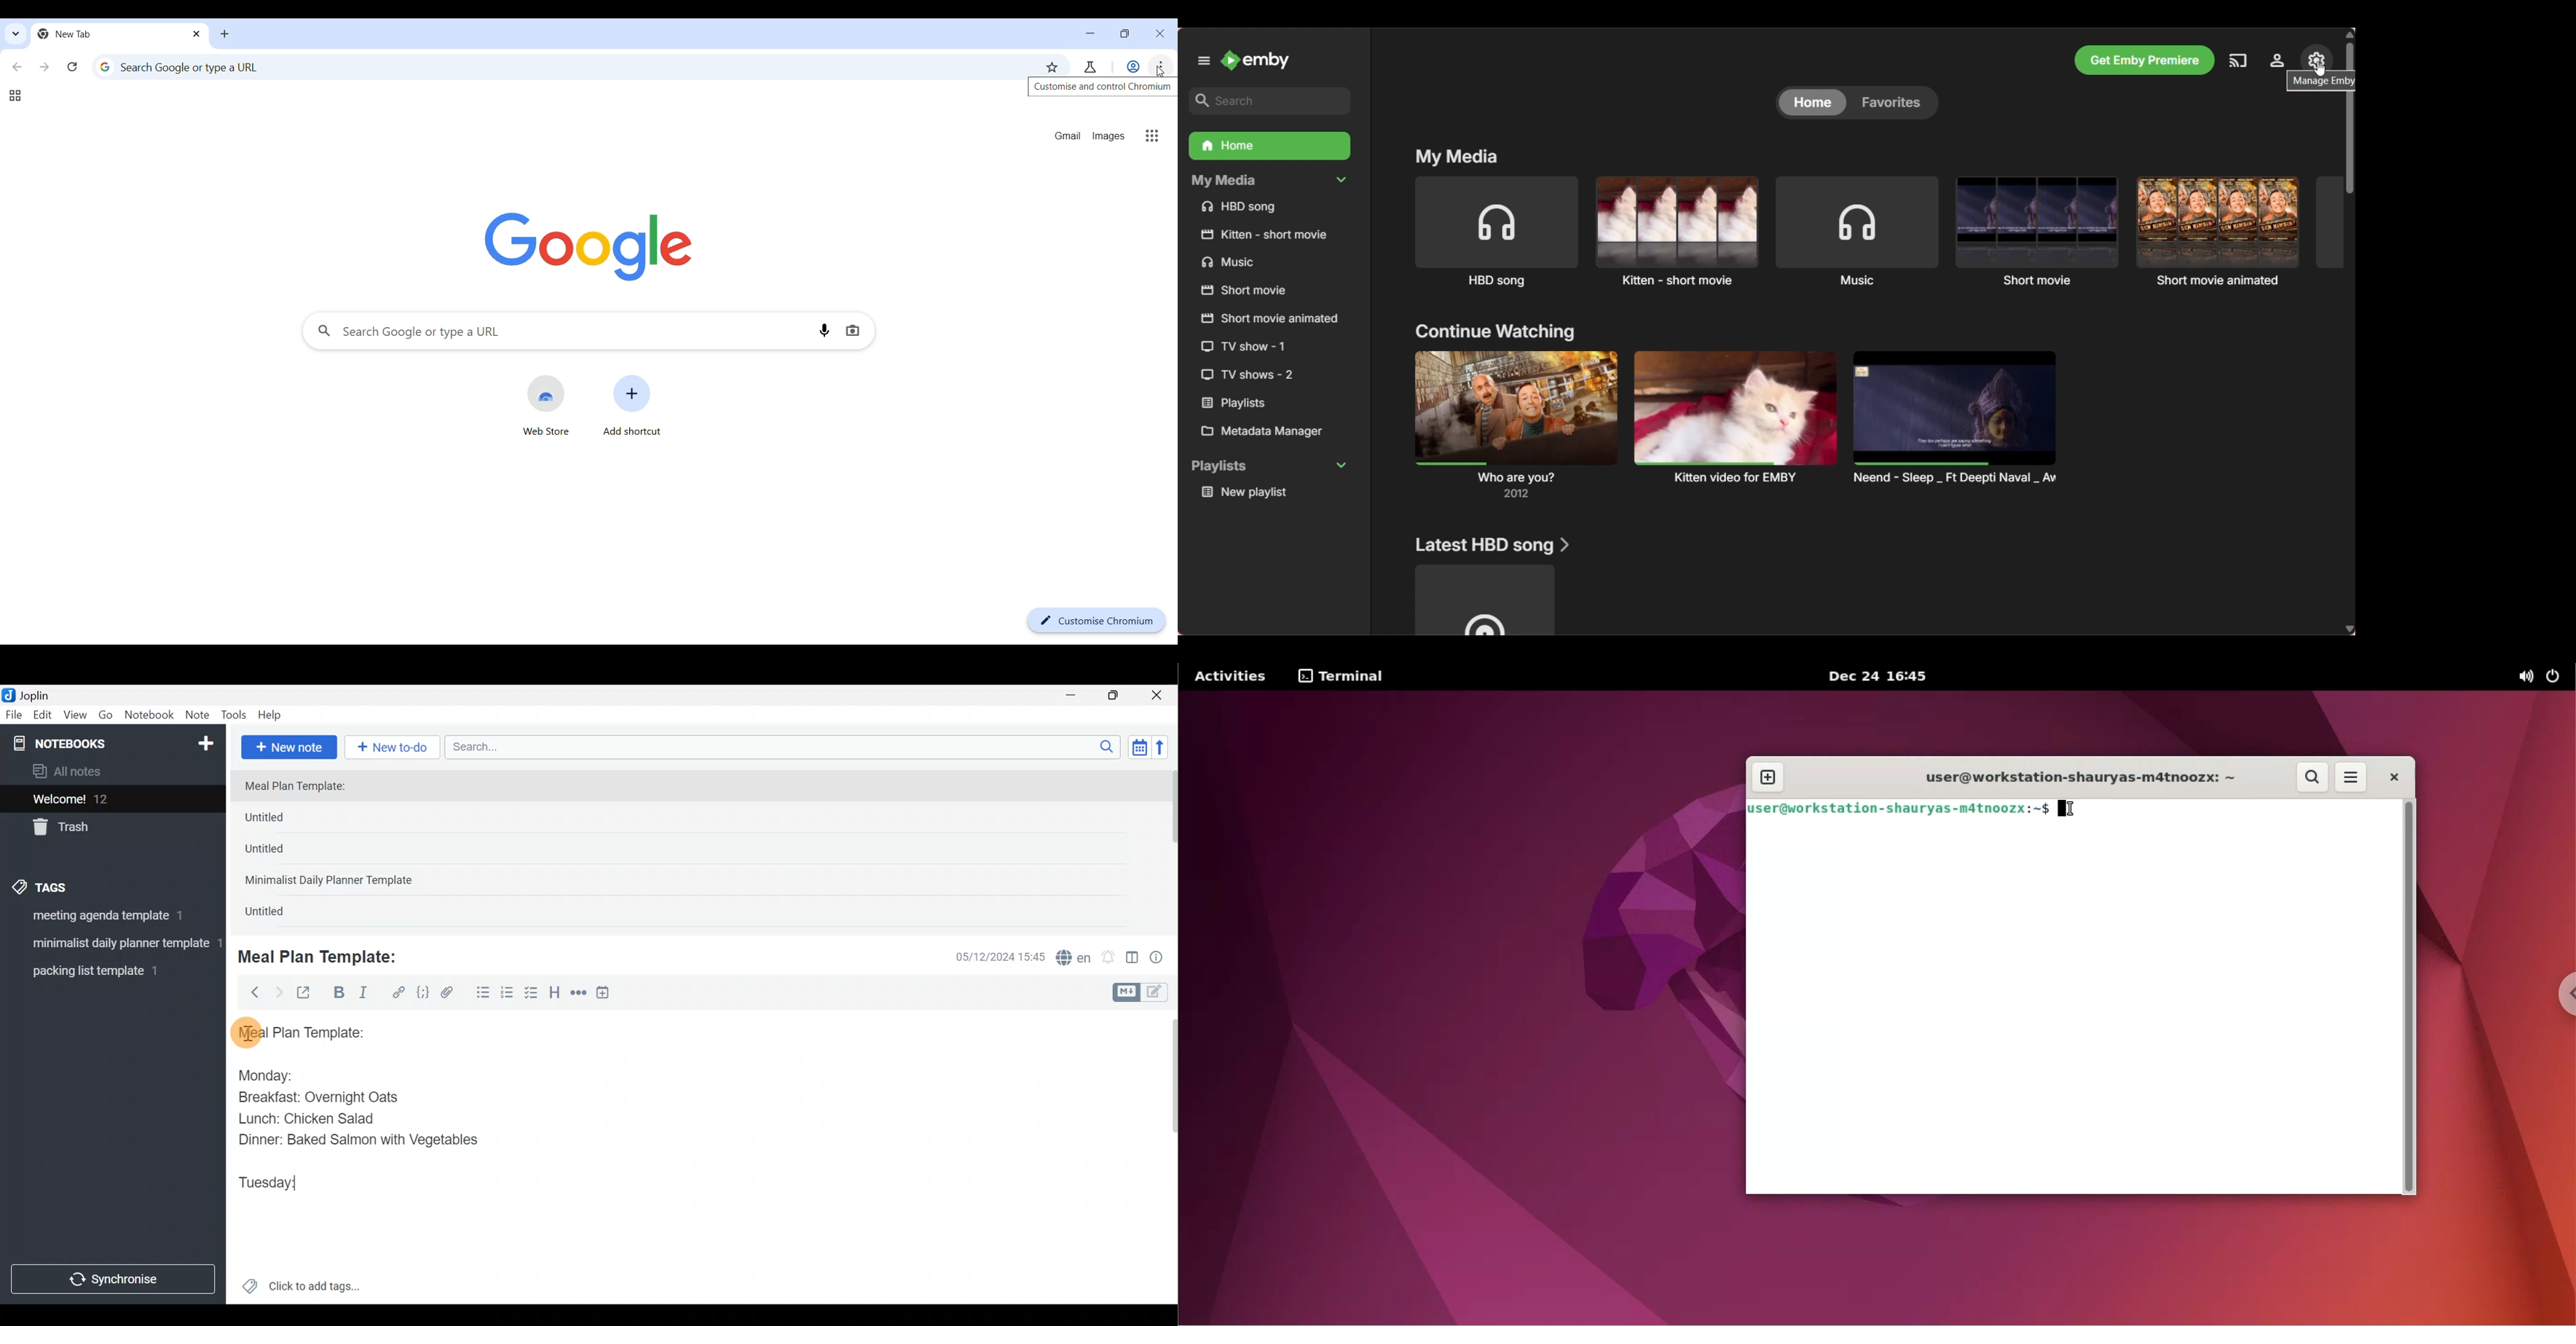  I want to click on cursor, so click(245, 1032).